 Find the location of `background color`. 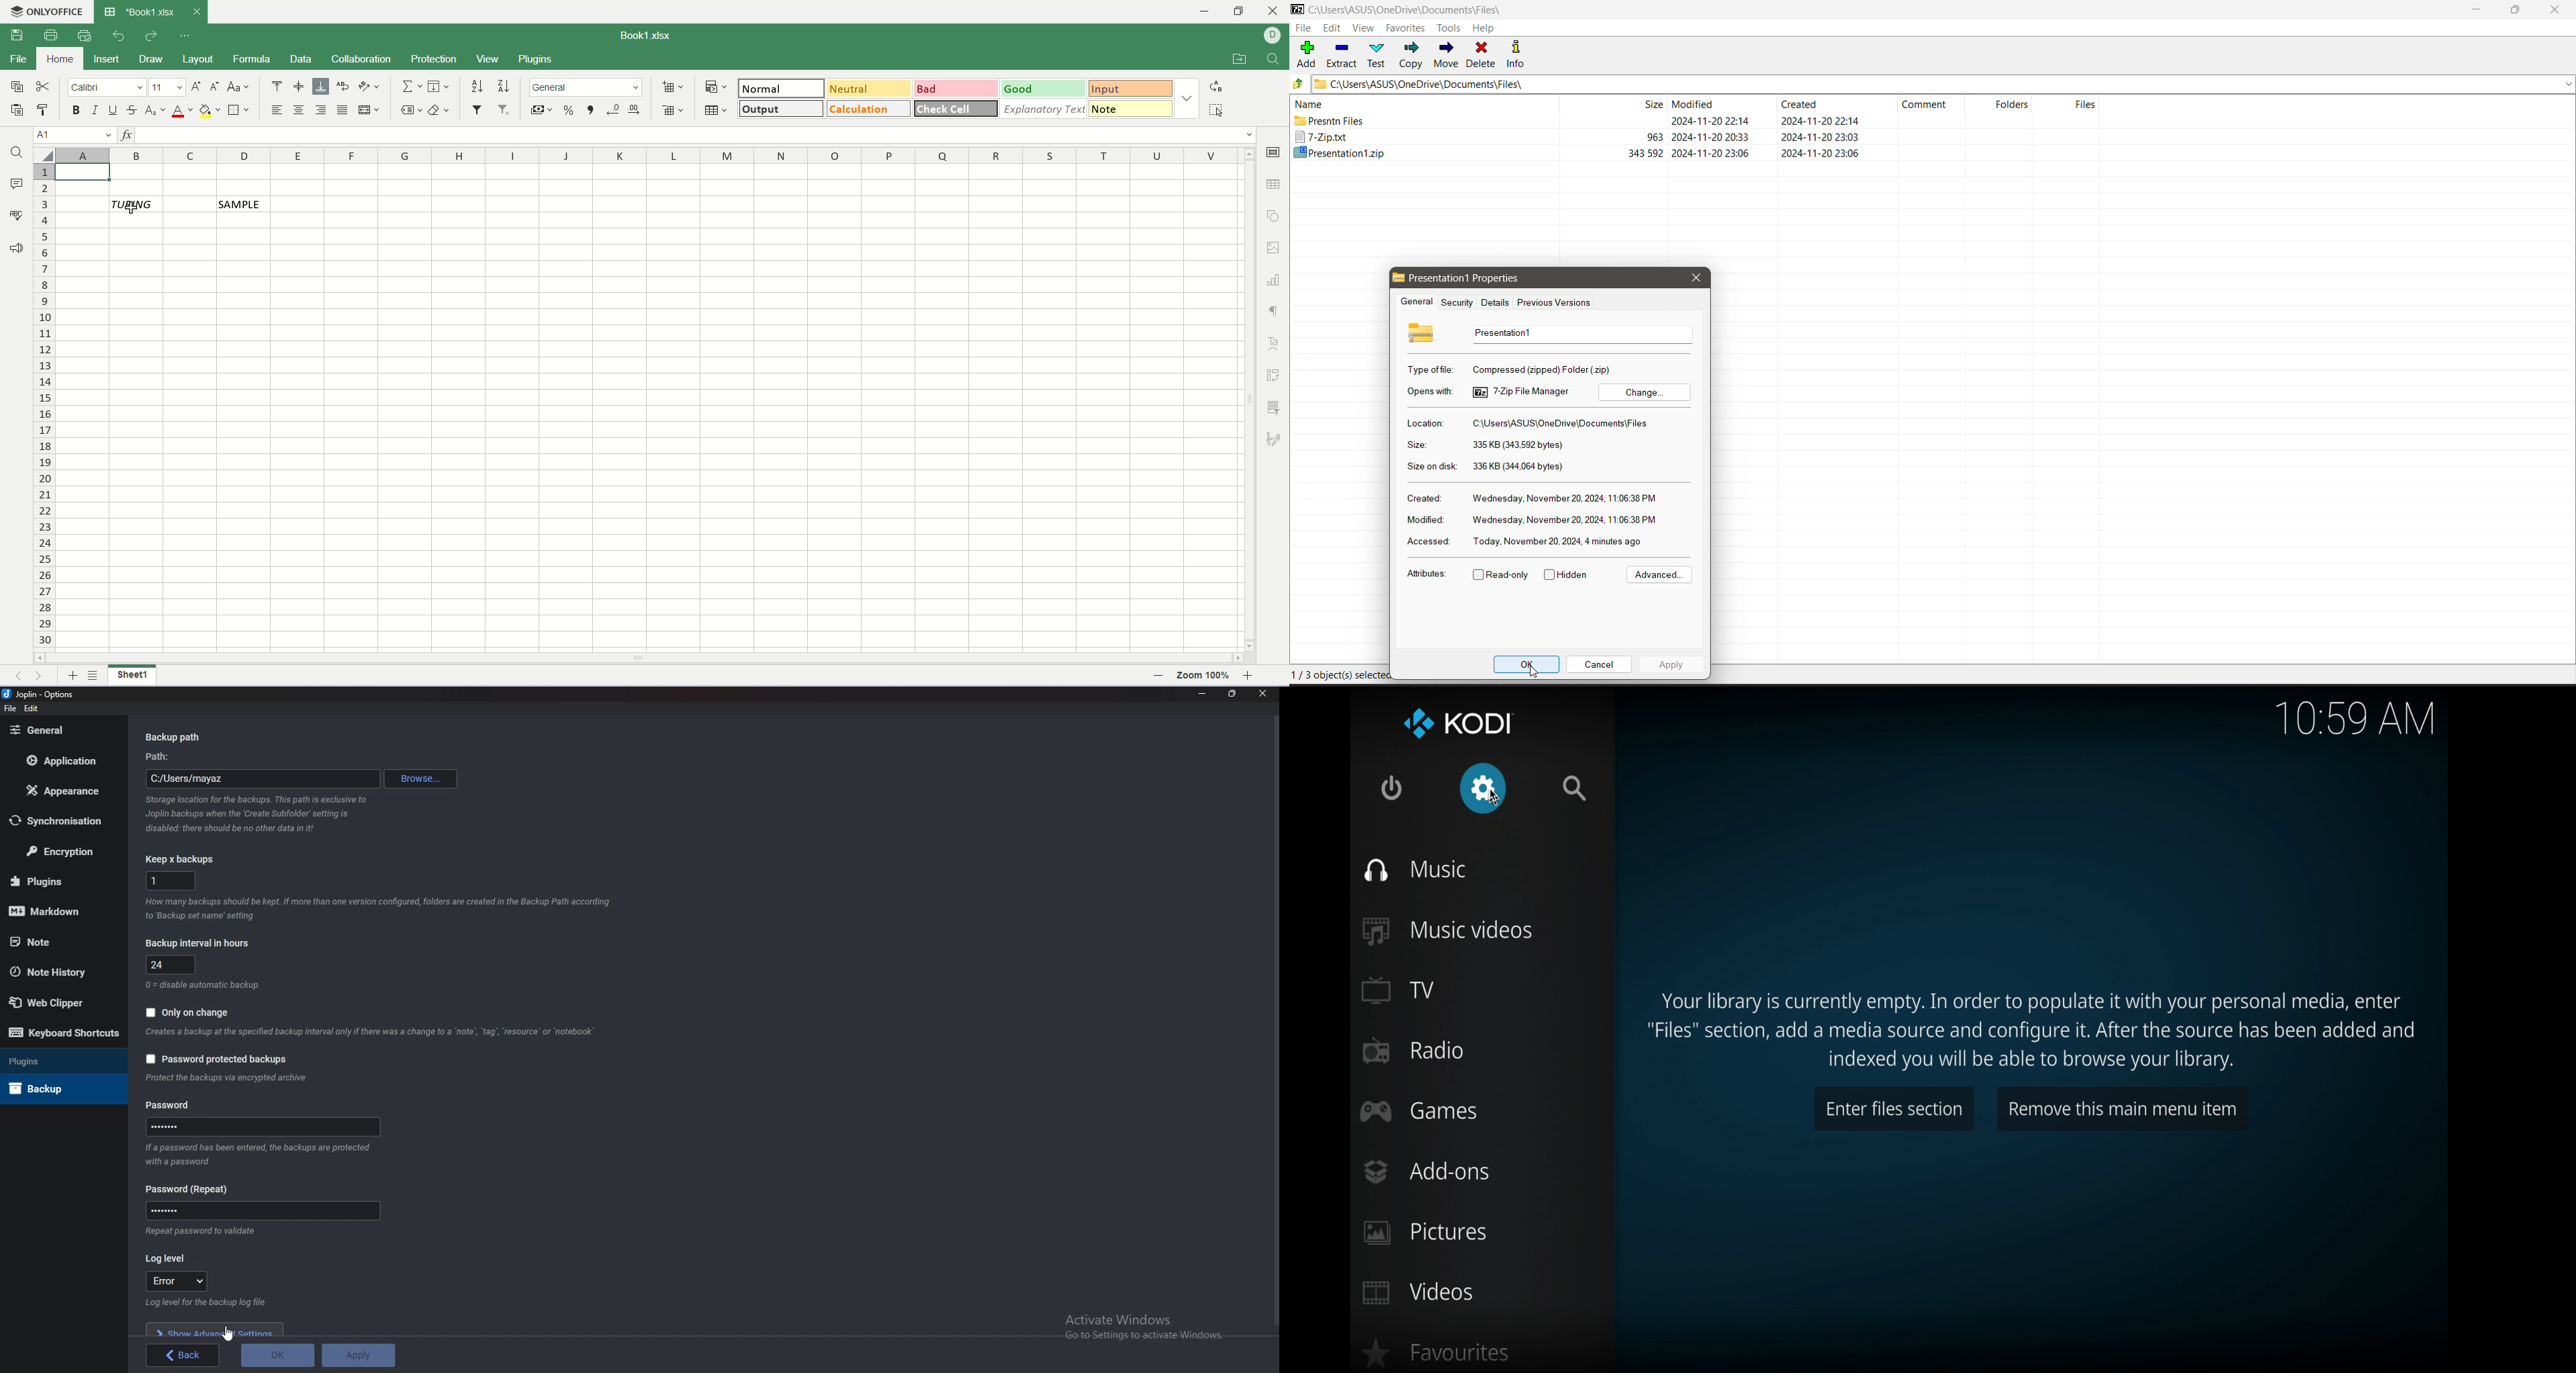

background color is located at coordinates (210, 112).